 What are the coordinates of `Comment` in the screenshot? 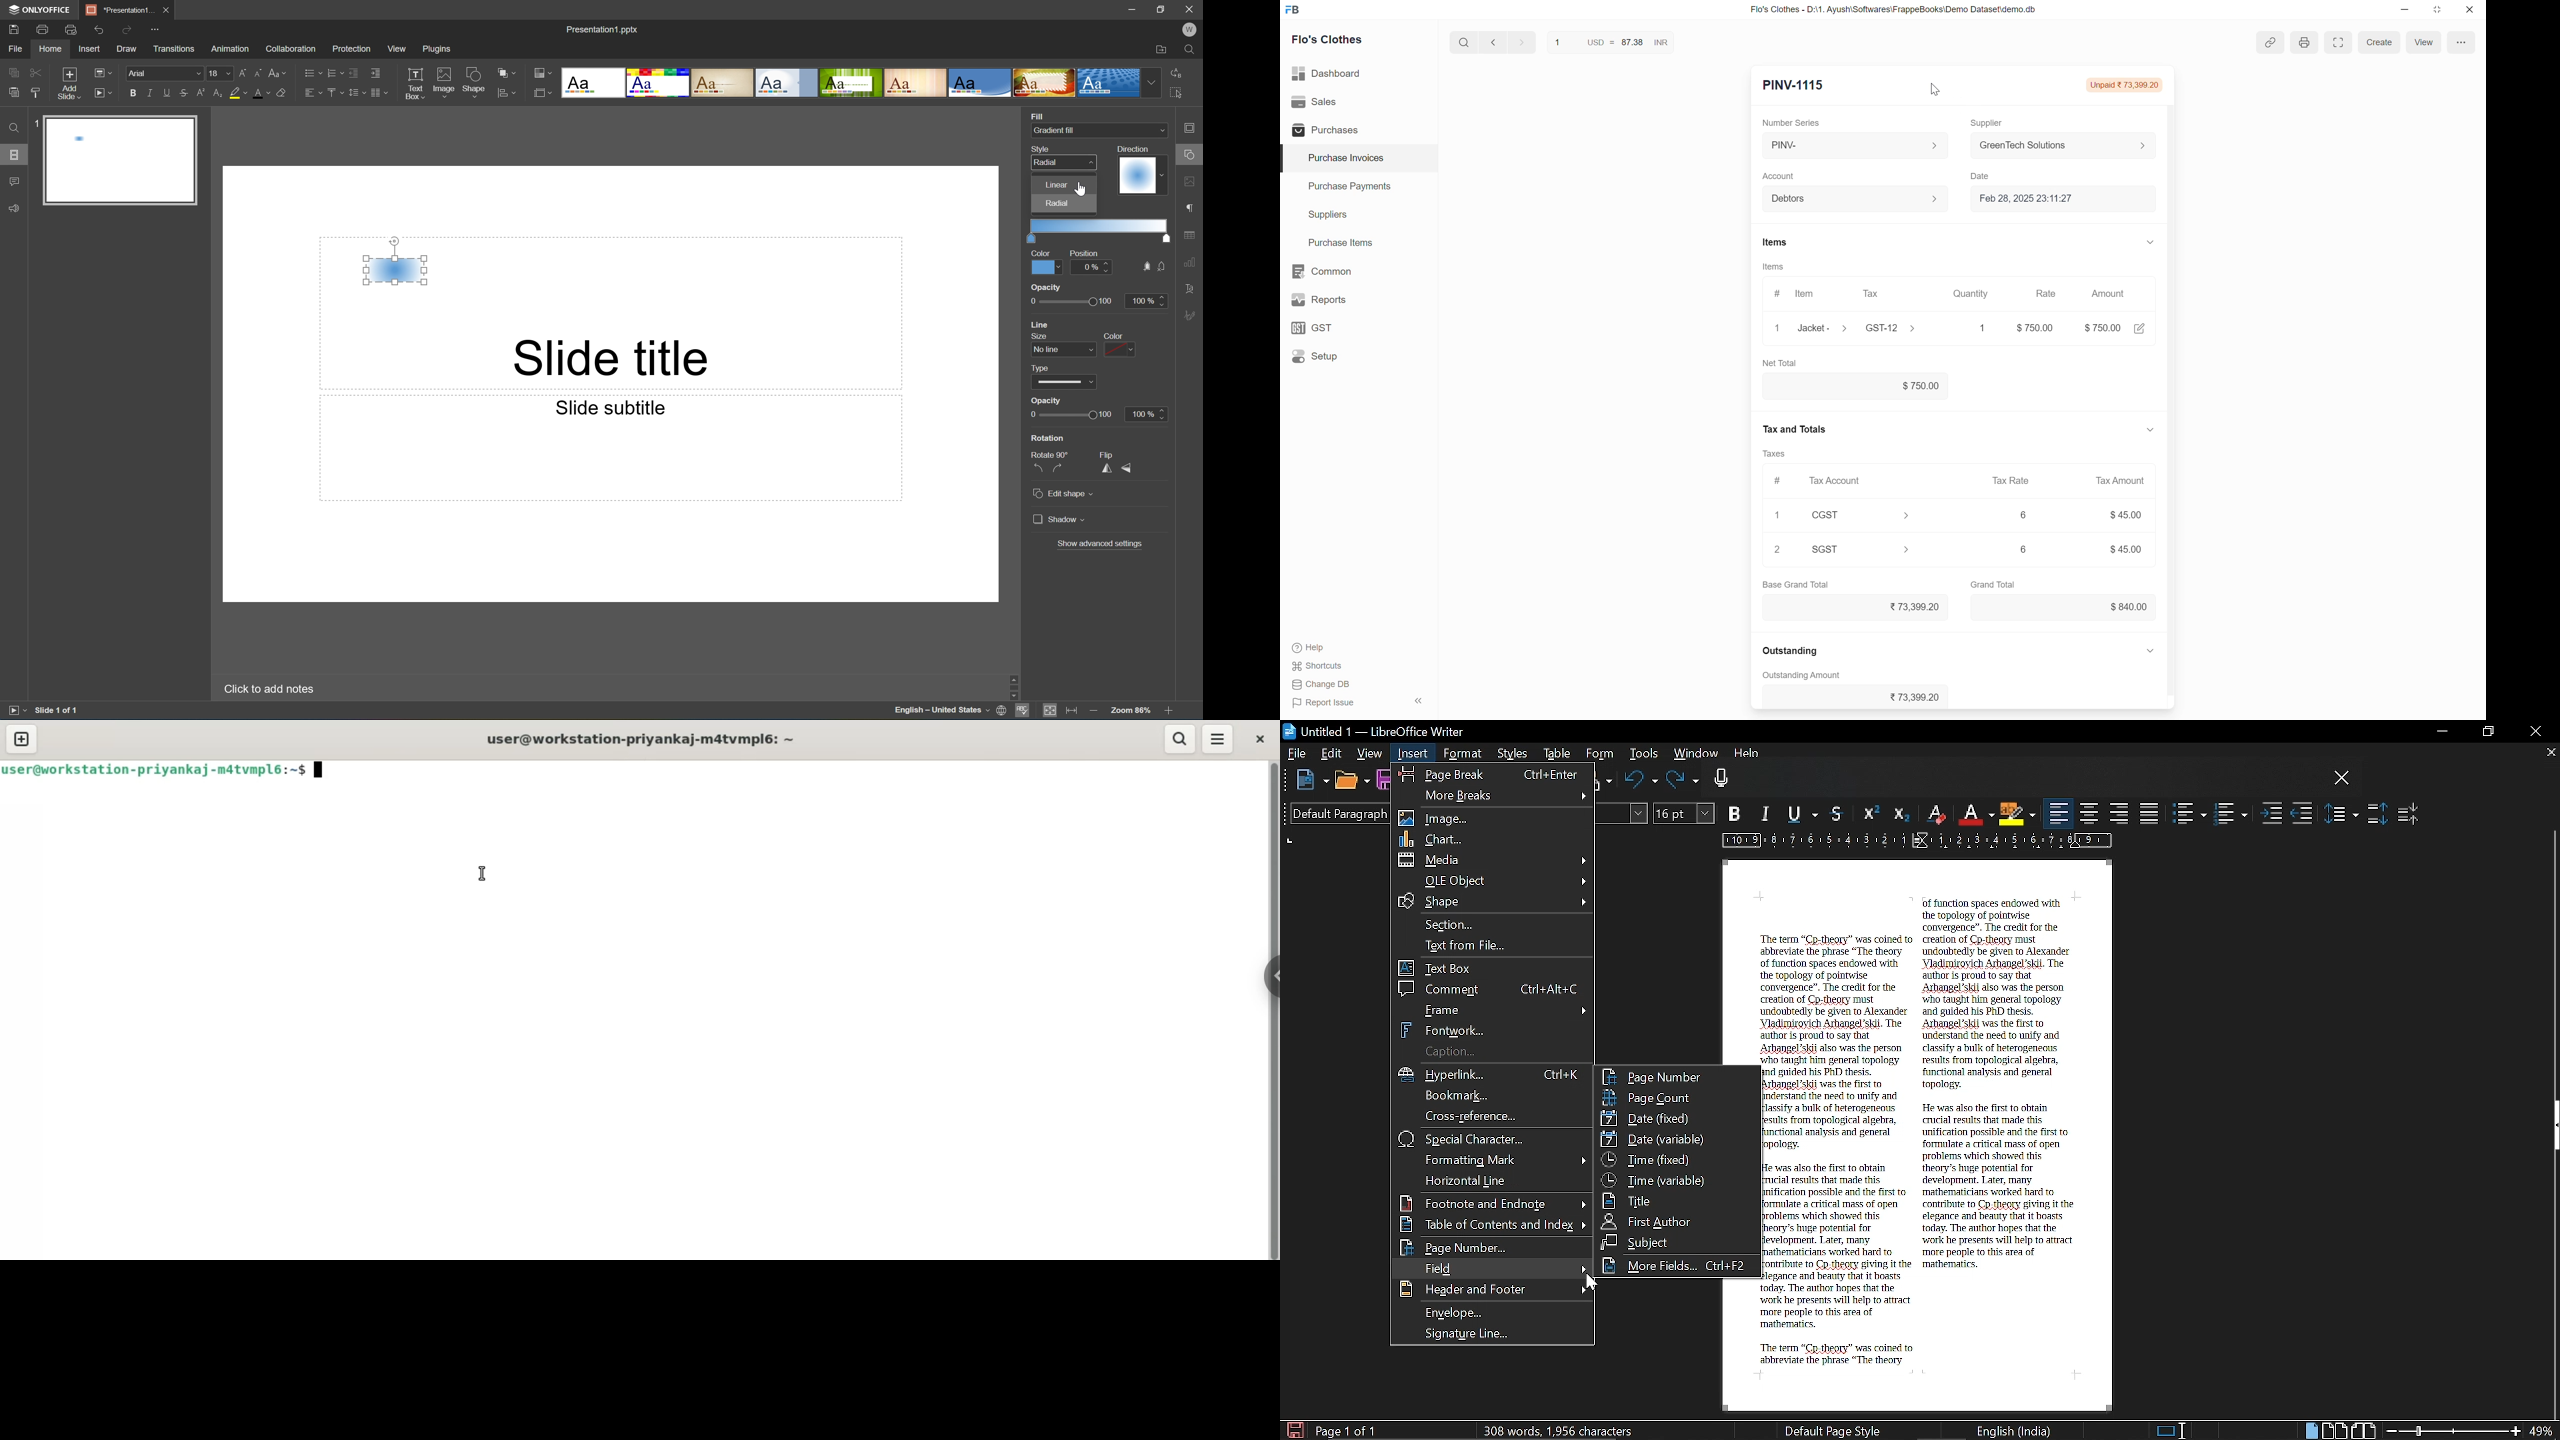 It's located at (1492, 988).